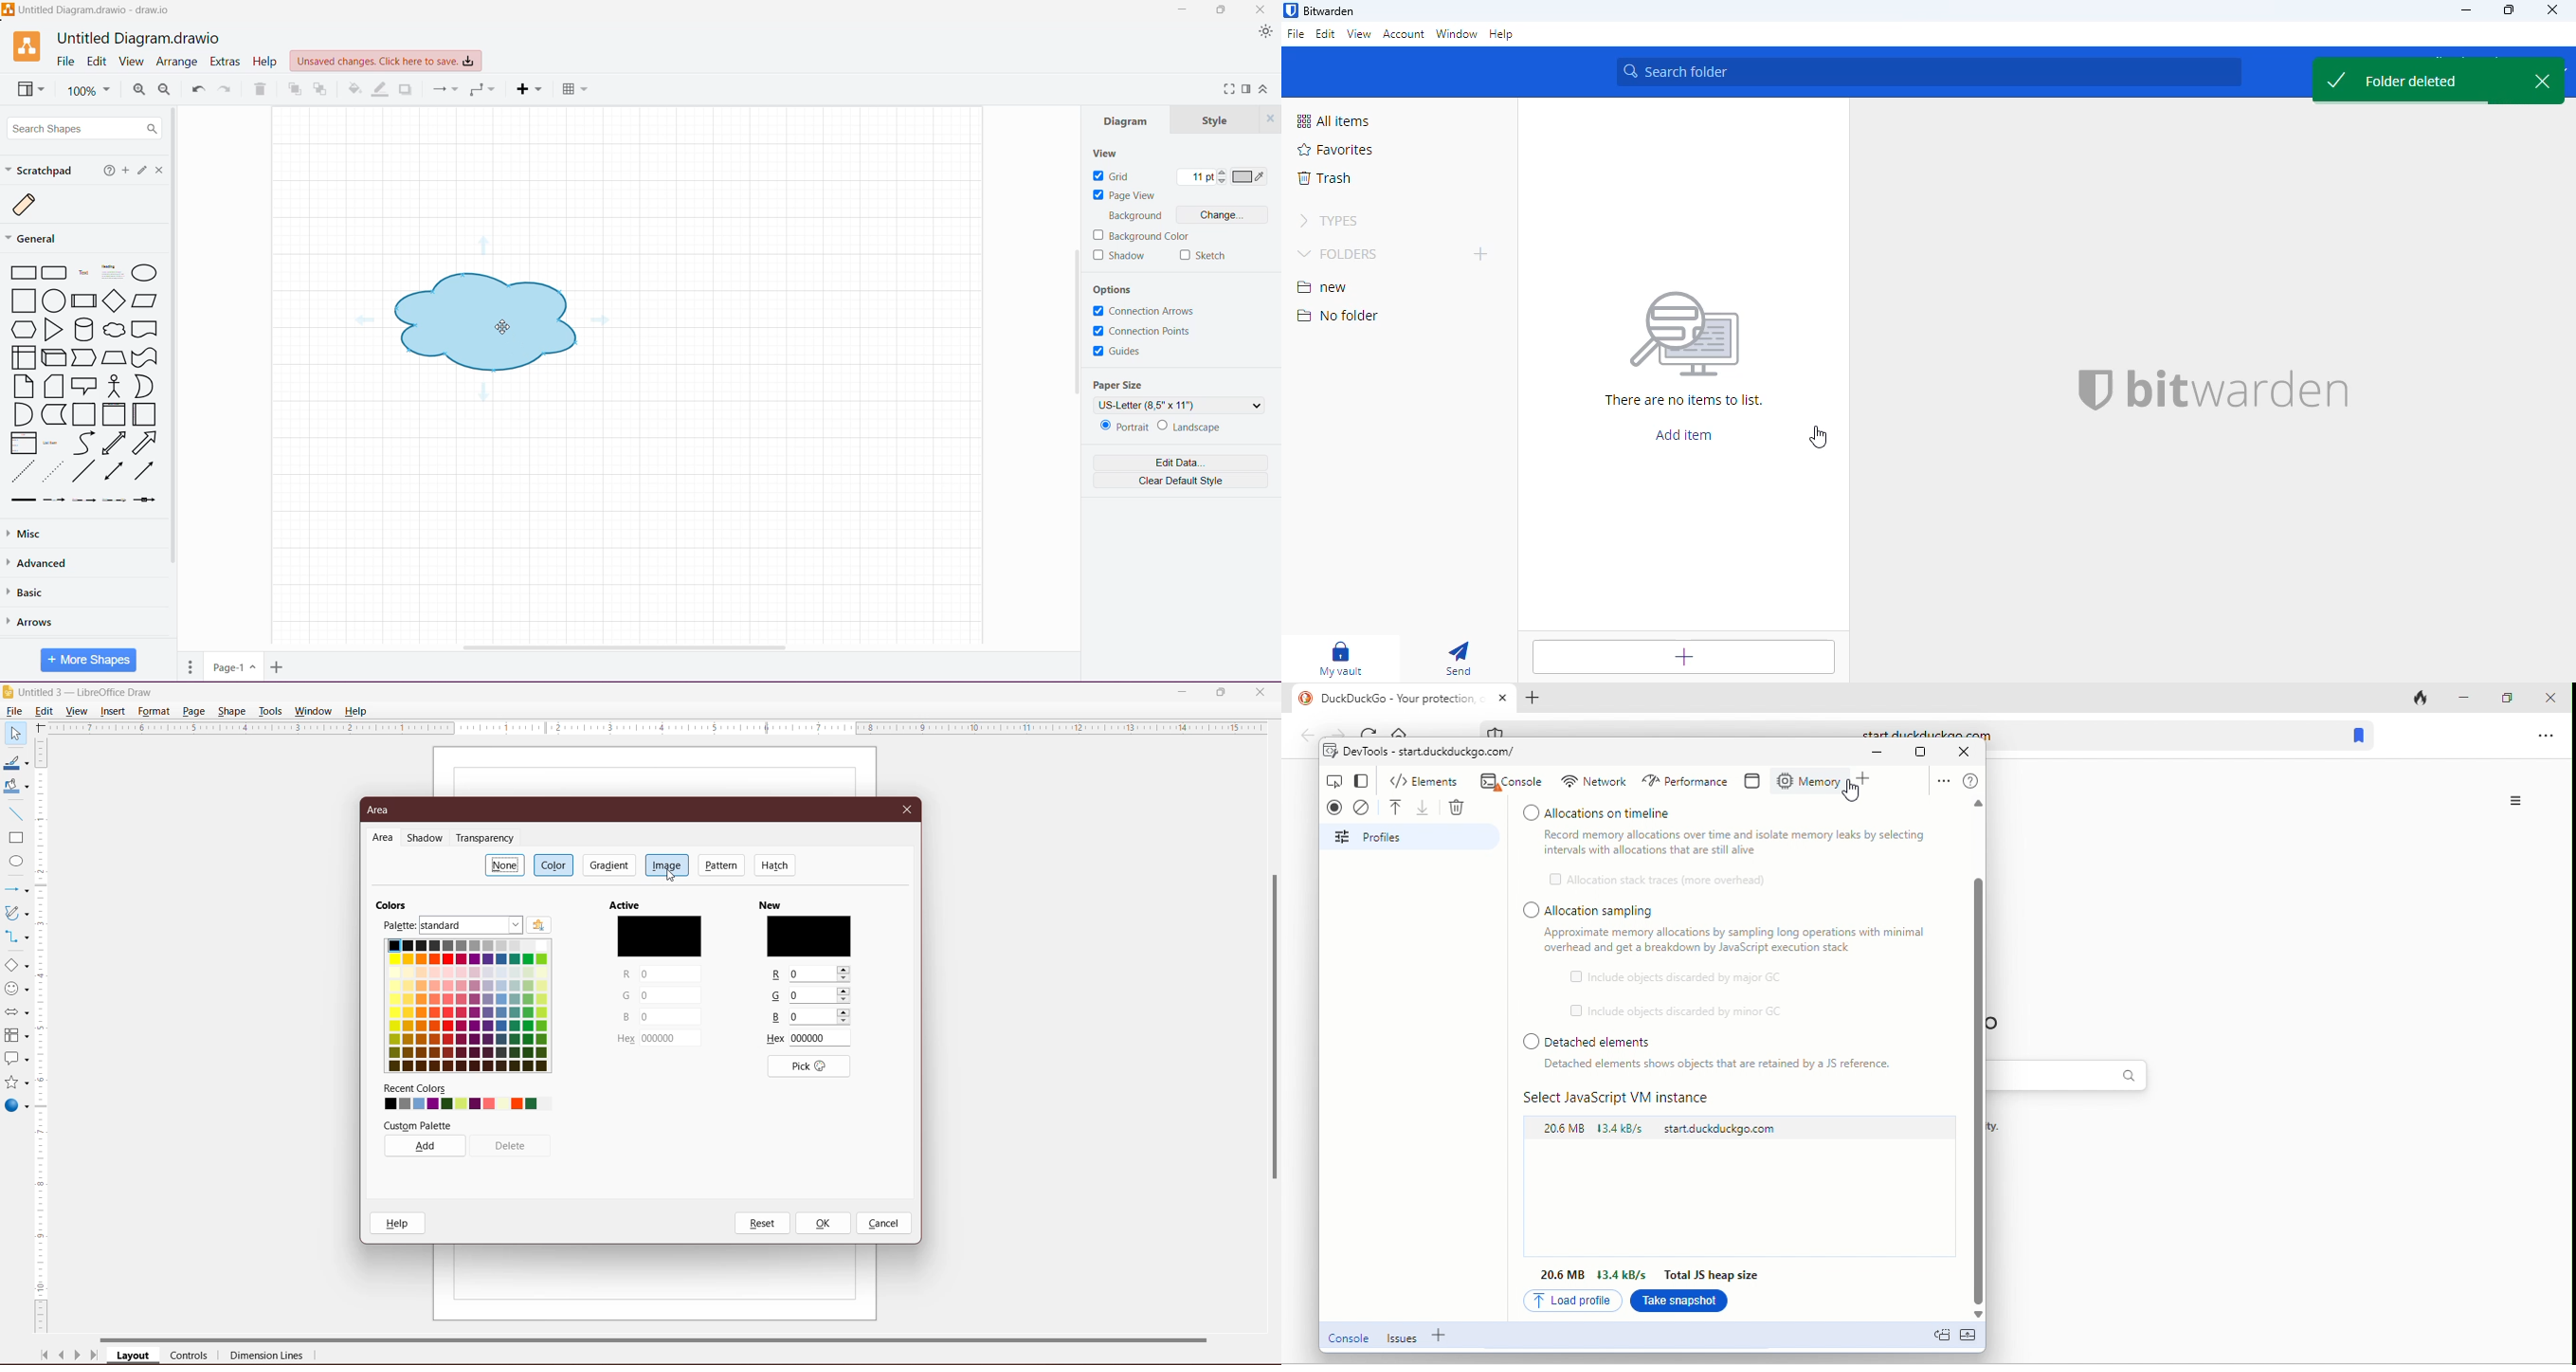 This screenshot has width=2576, height=1372. What do you see at coordinates (660, 935) in the screenshot?
I see `Color` at bounding box center [660, 935].